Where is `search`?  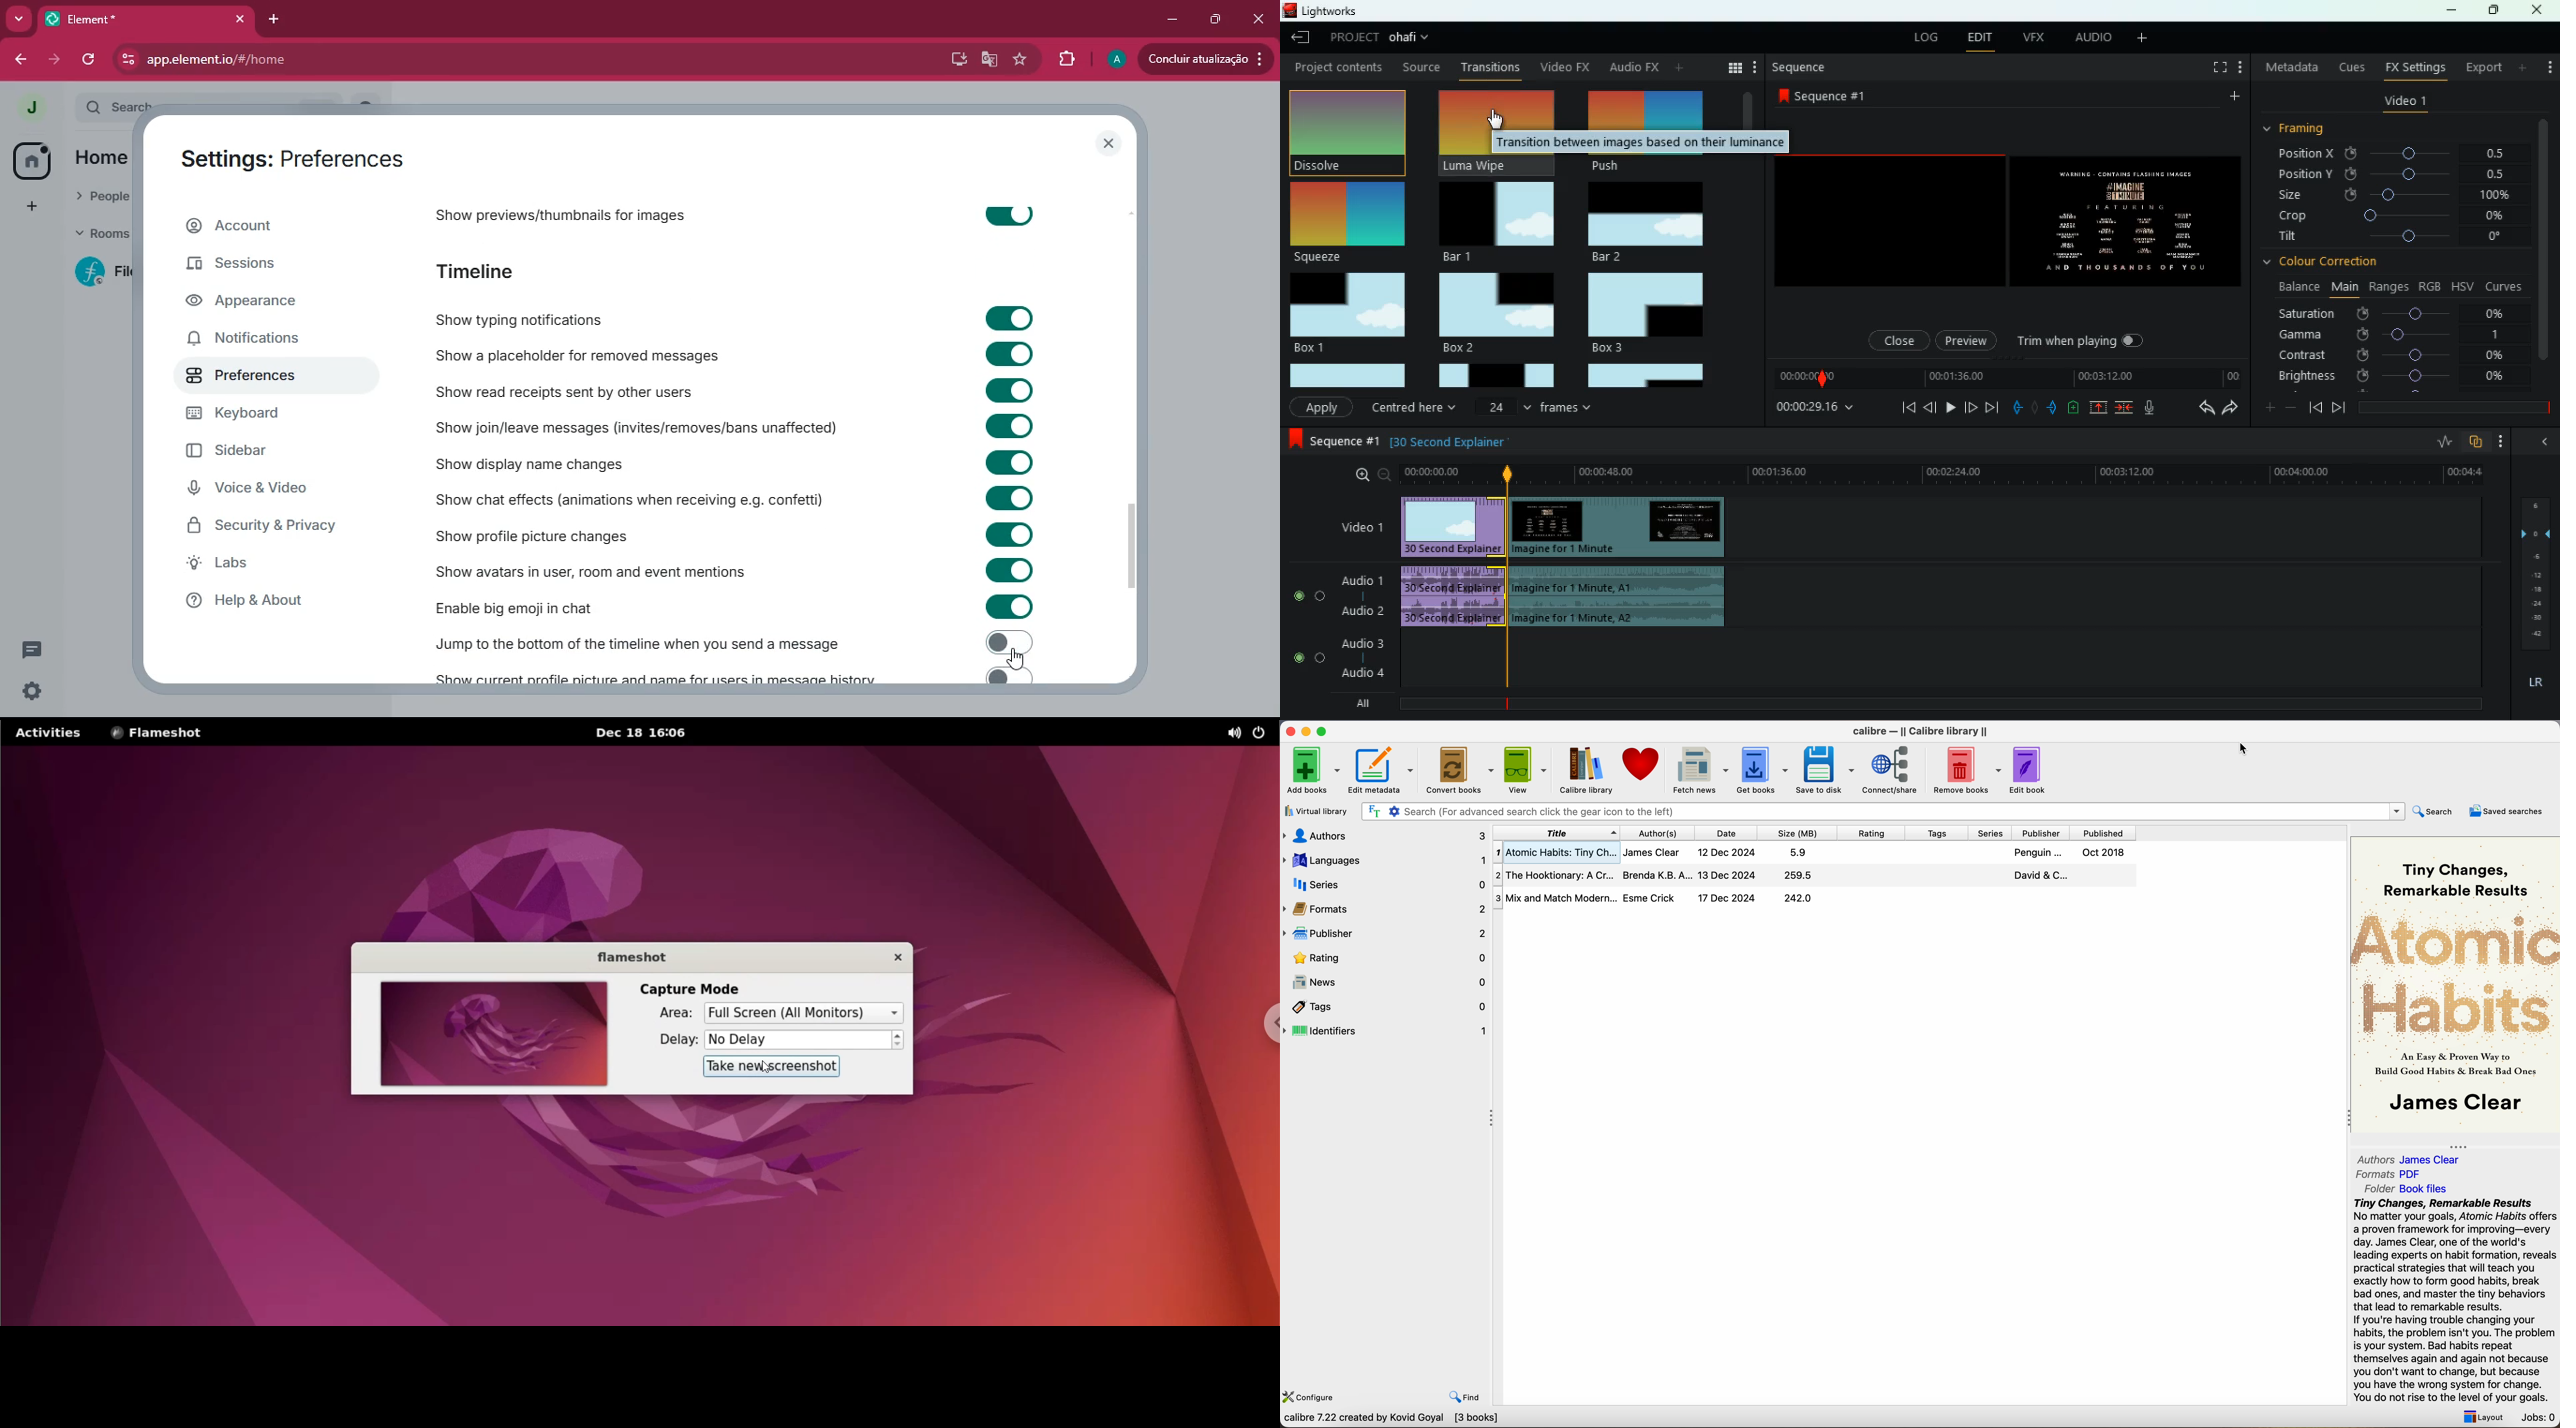 search is located at coordinates (2434, 811).